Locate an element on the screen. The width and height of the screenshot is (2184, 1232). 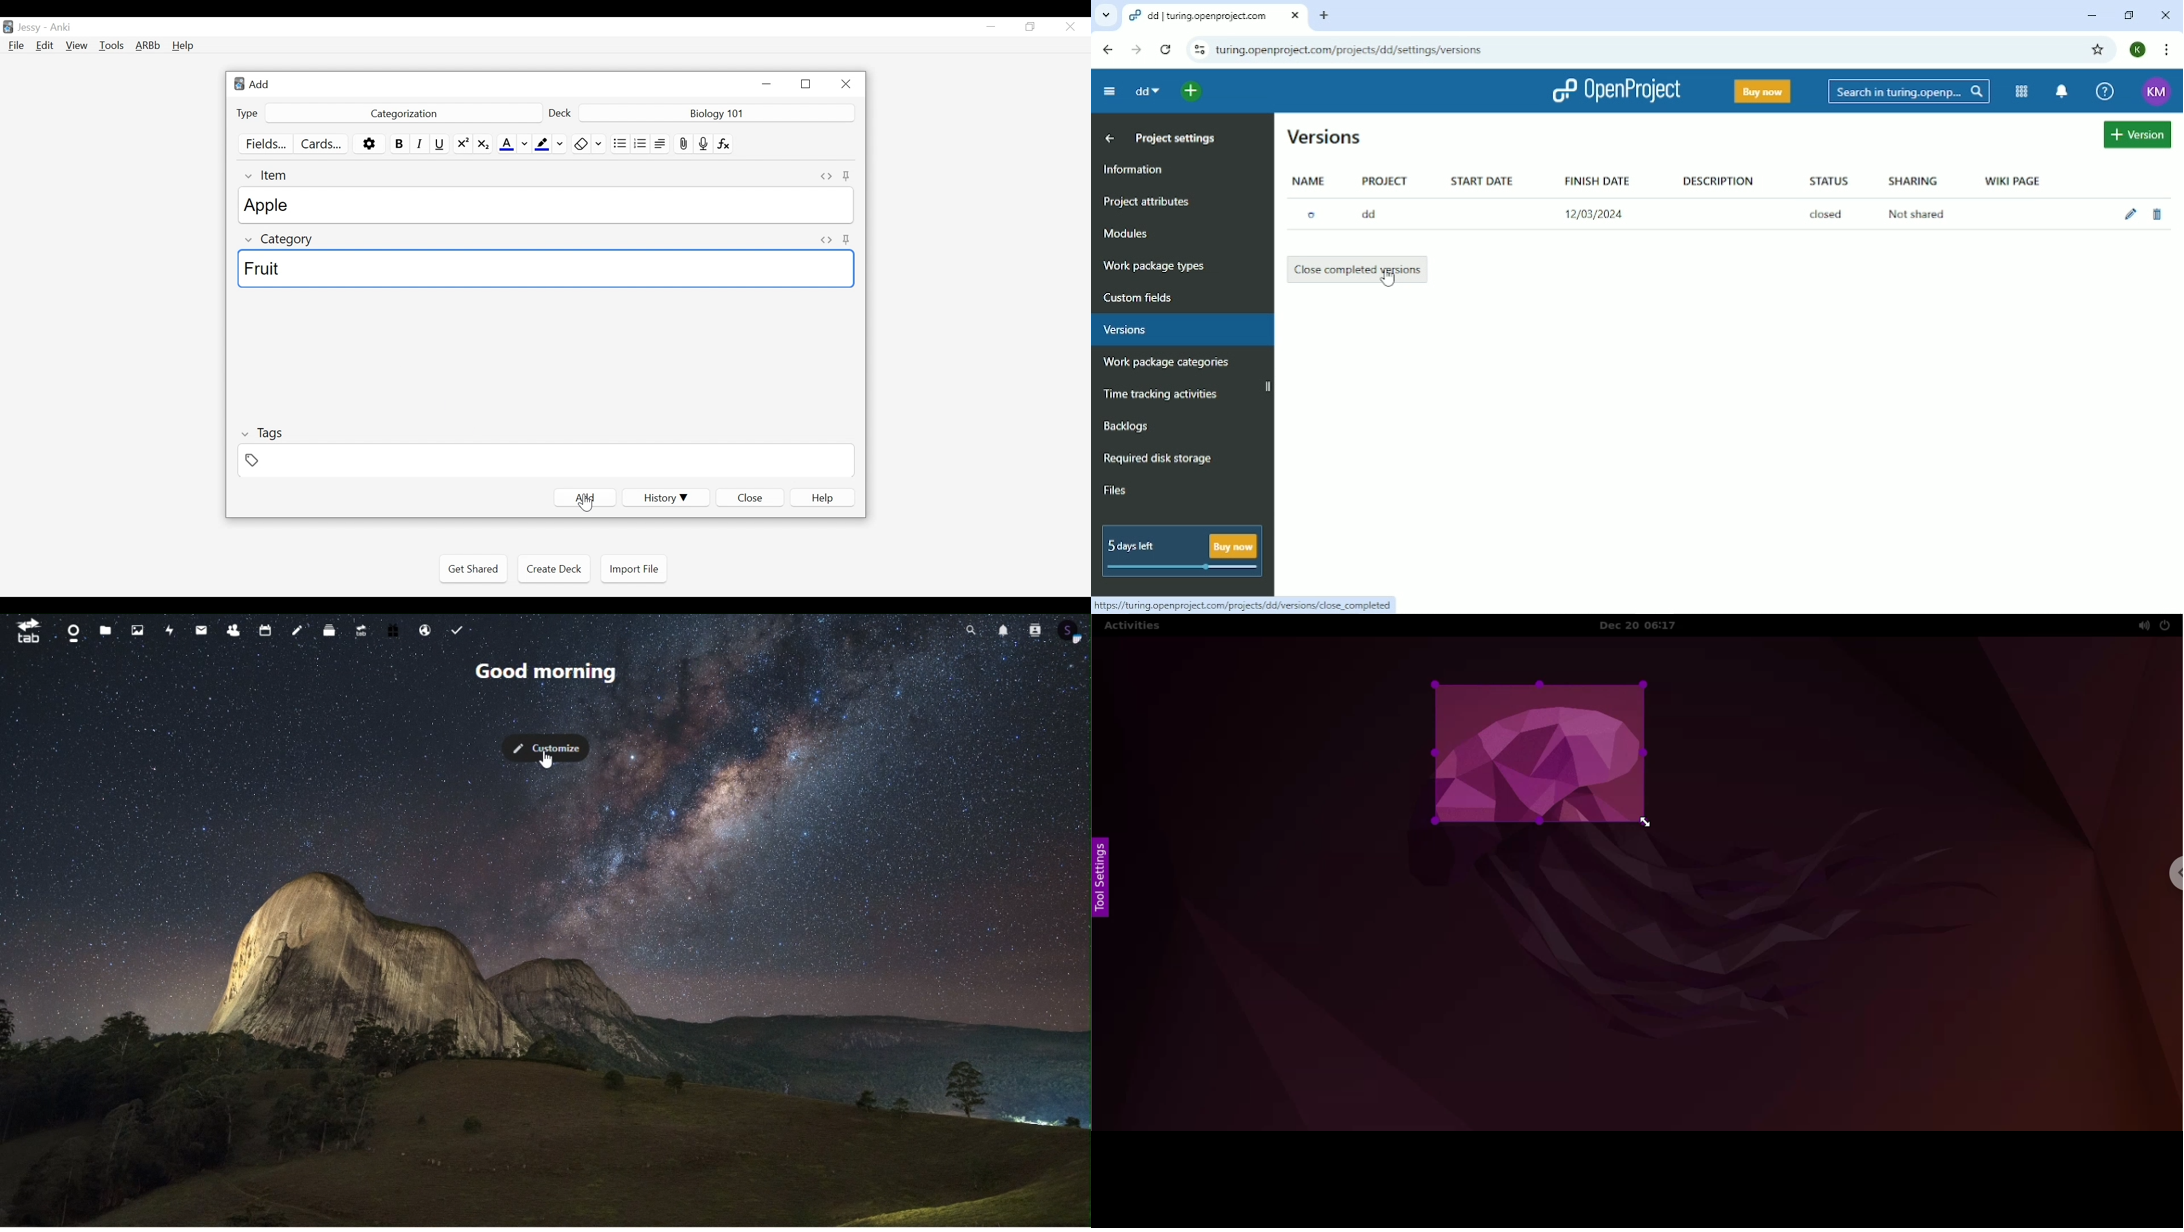
notification is located at coordinates (1003, 628).